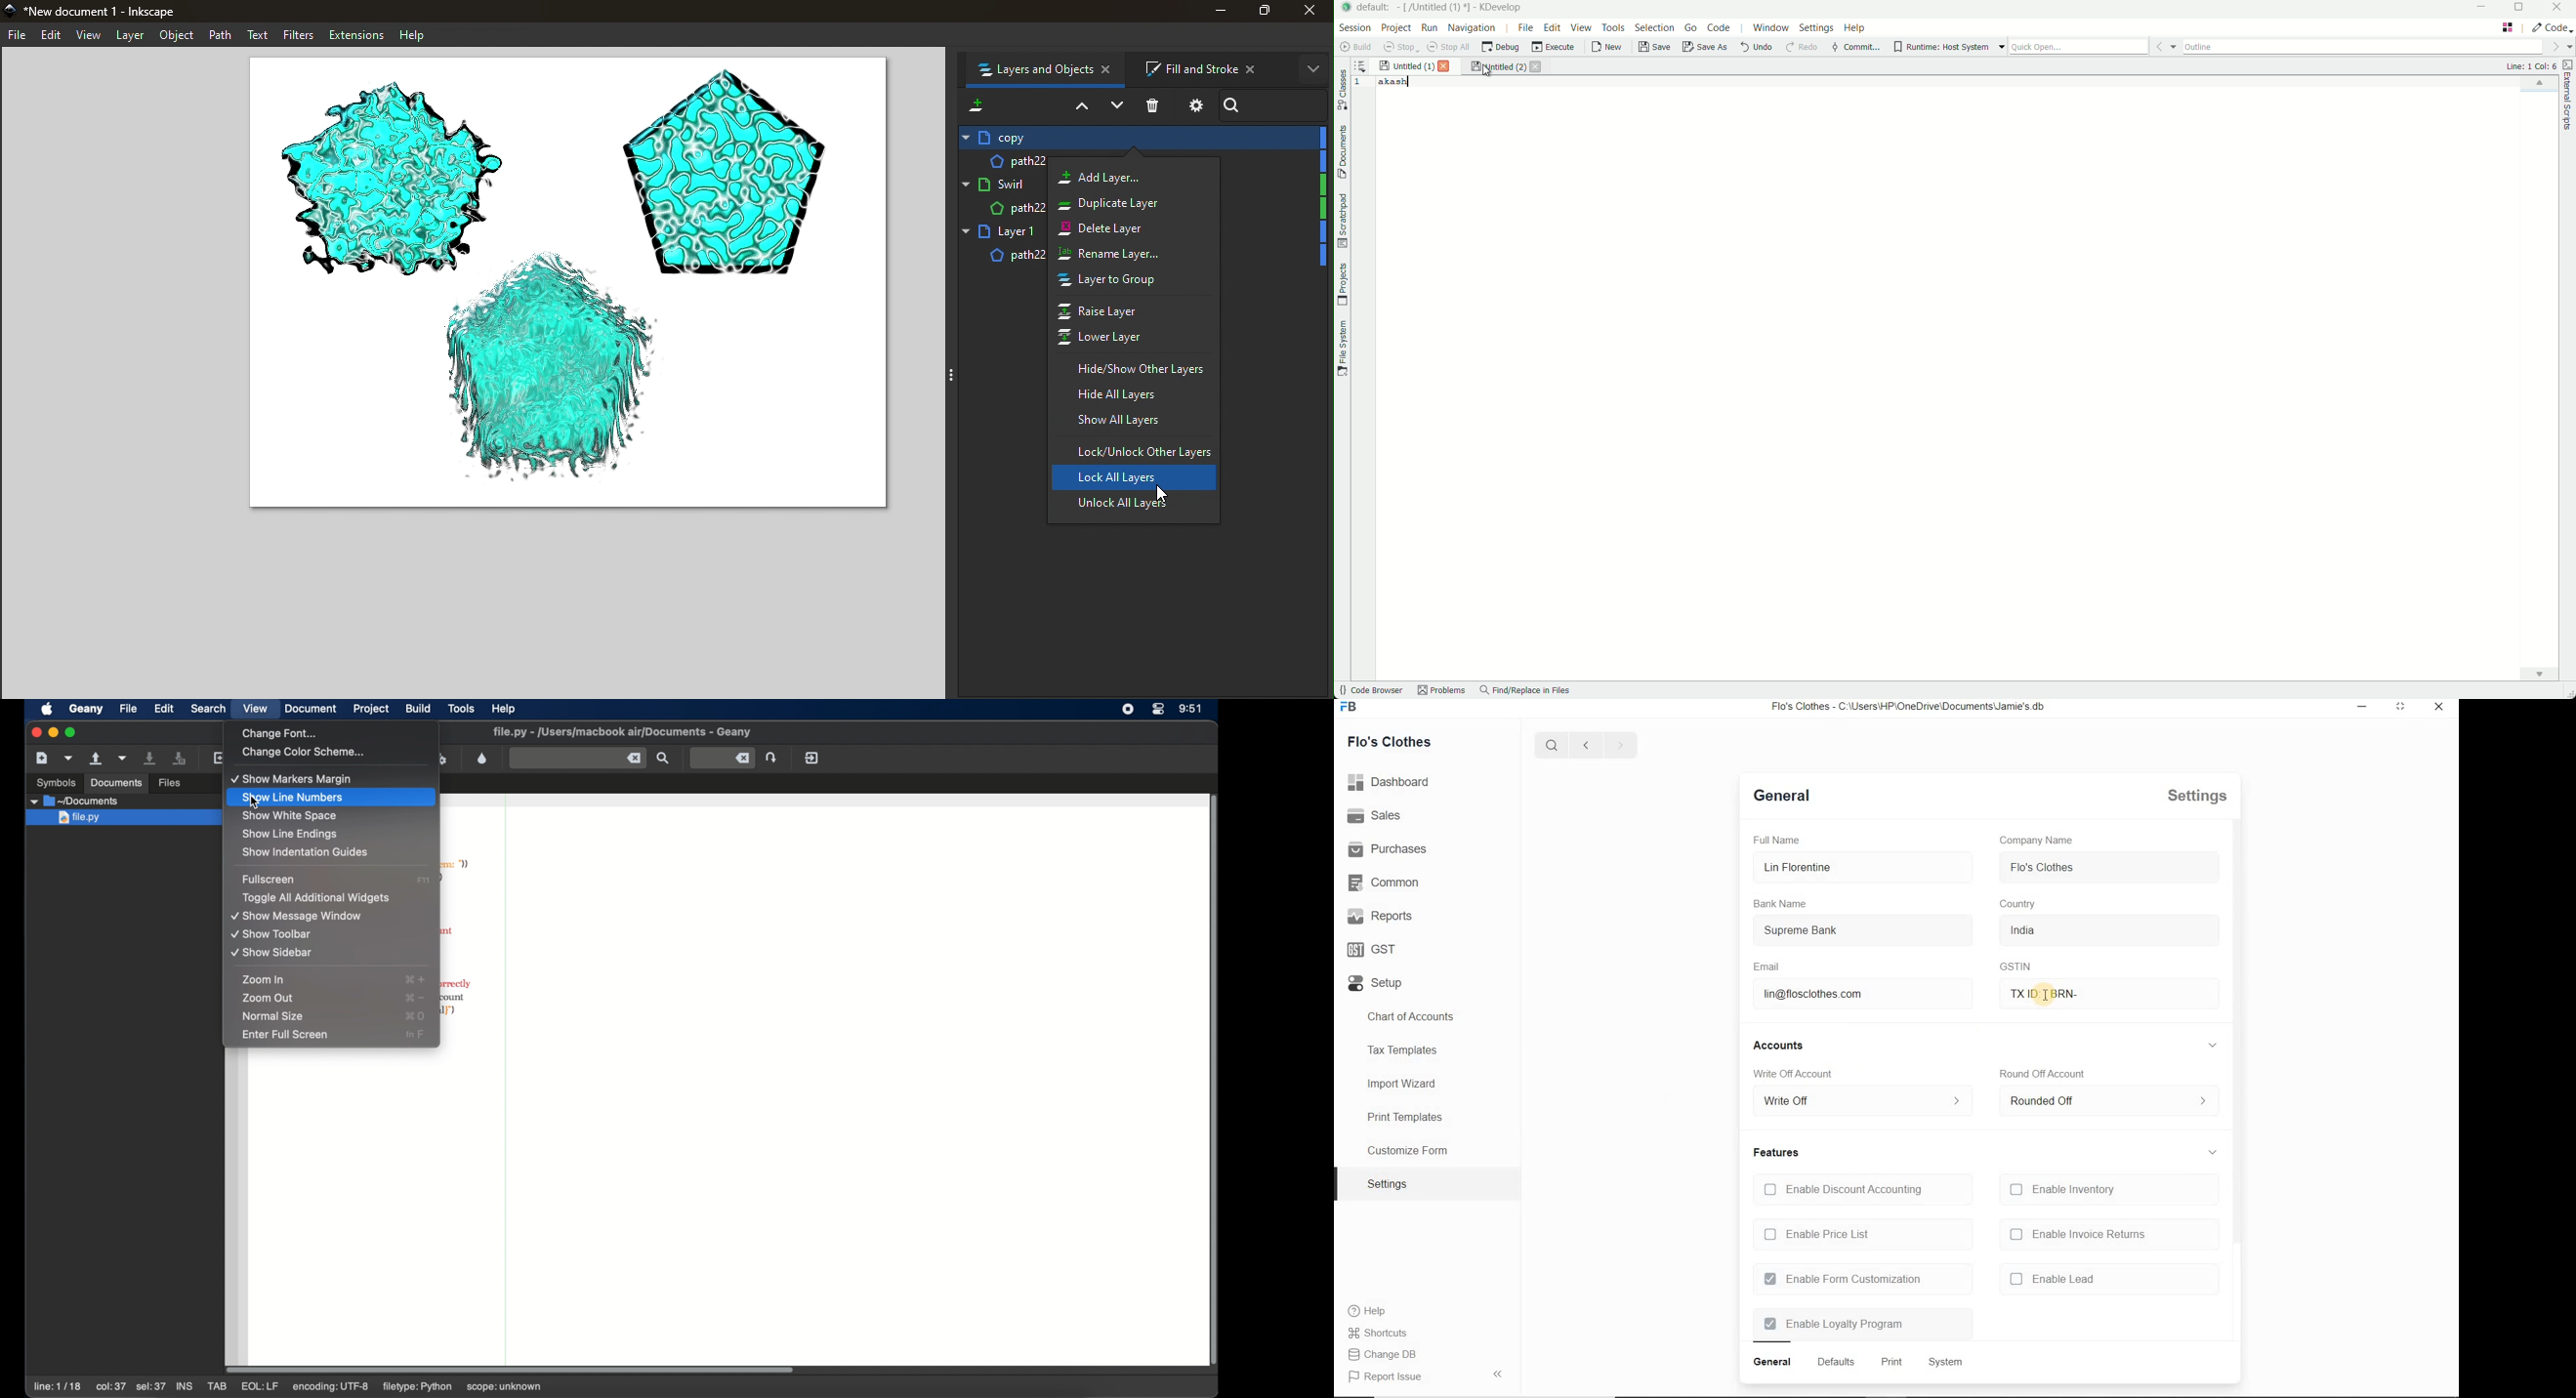  What do you see at coordinates (1836, 1362) in the screenshot?
I see `defaults` at bounding box center [1836, 1362].